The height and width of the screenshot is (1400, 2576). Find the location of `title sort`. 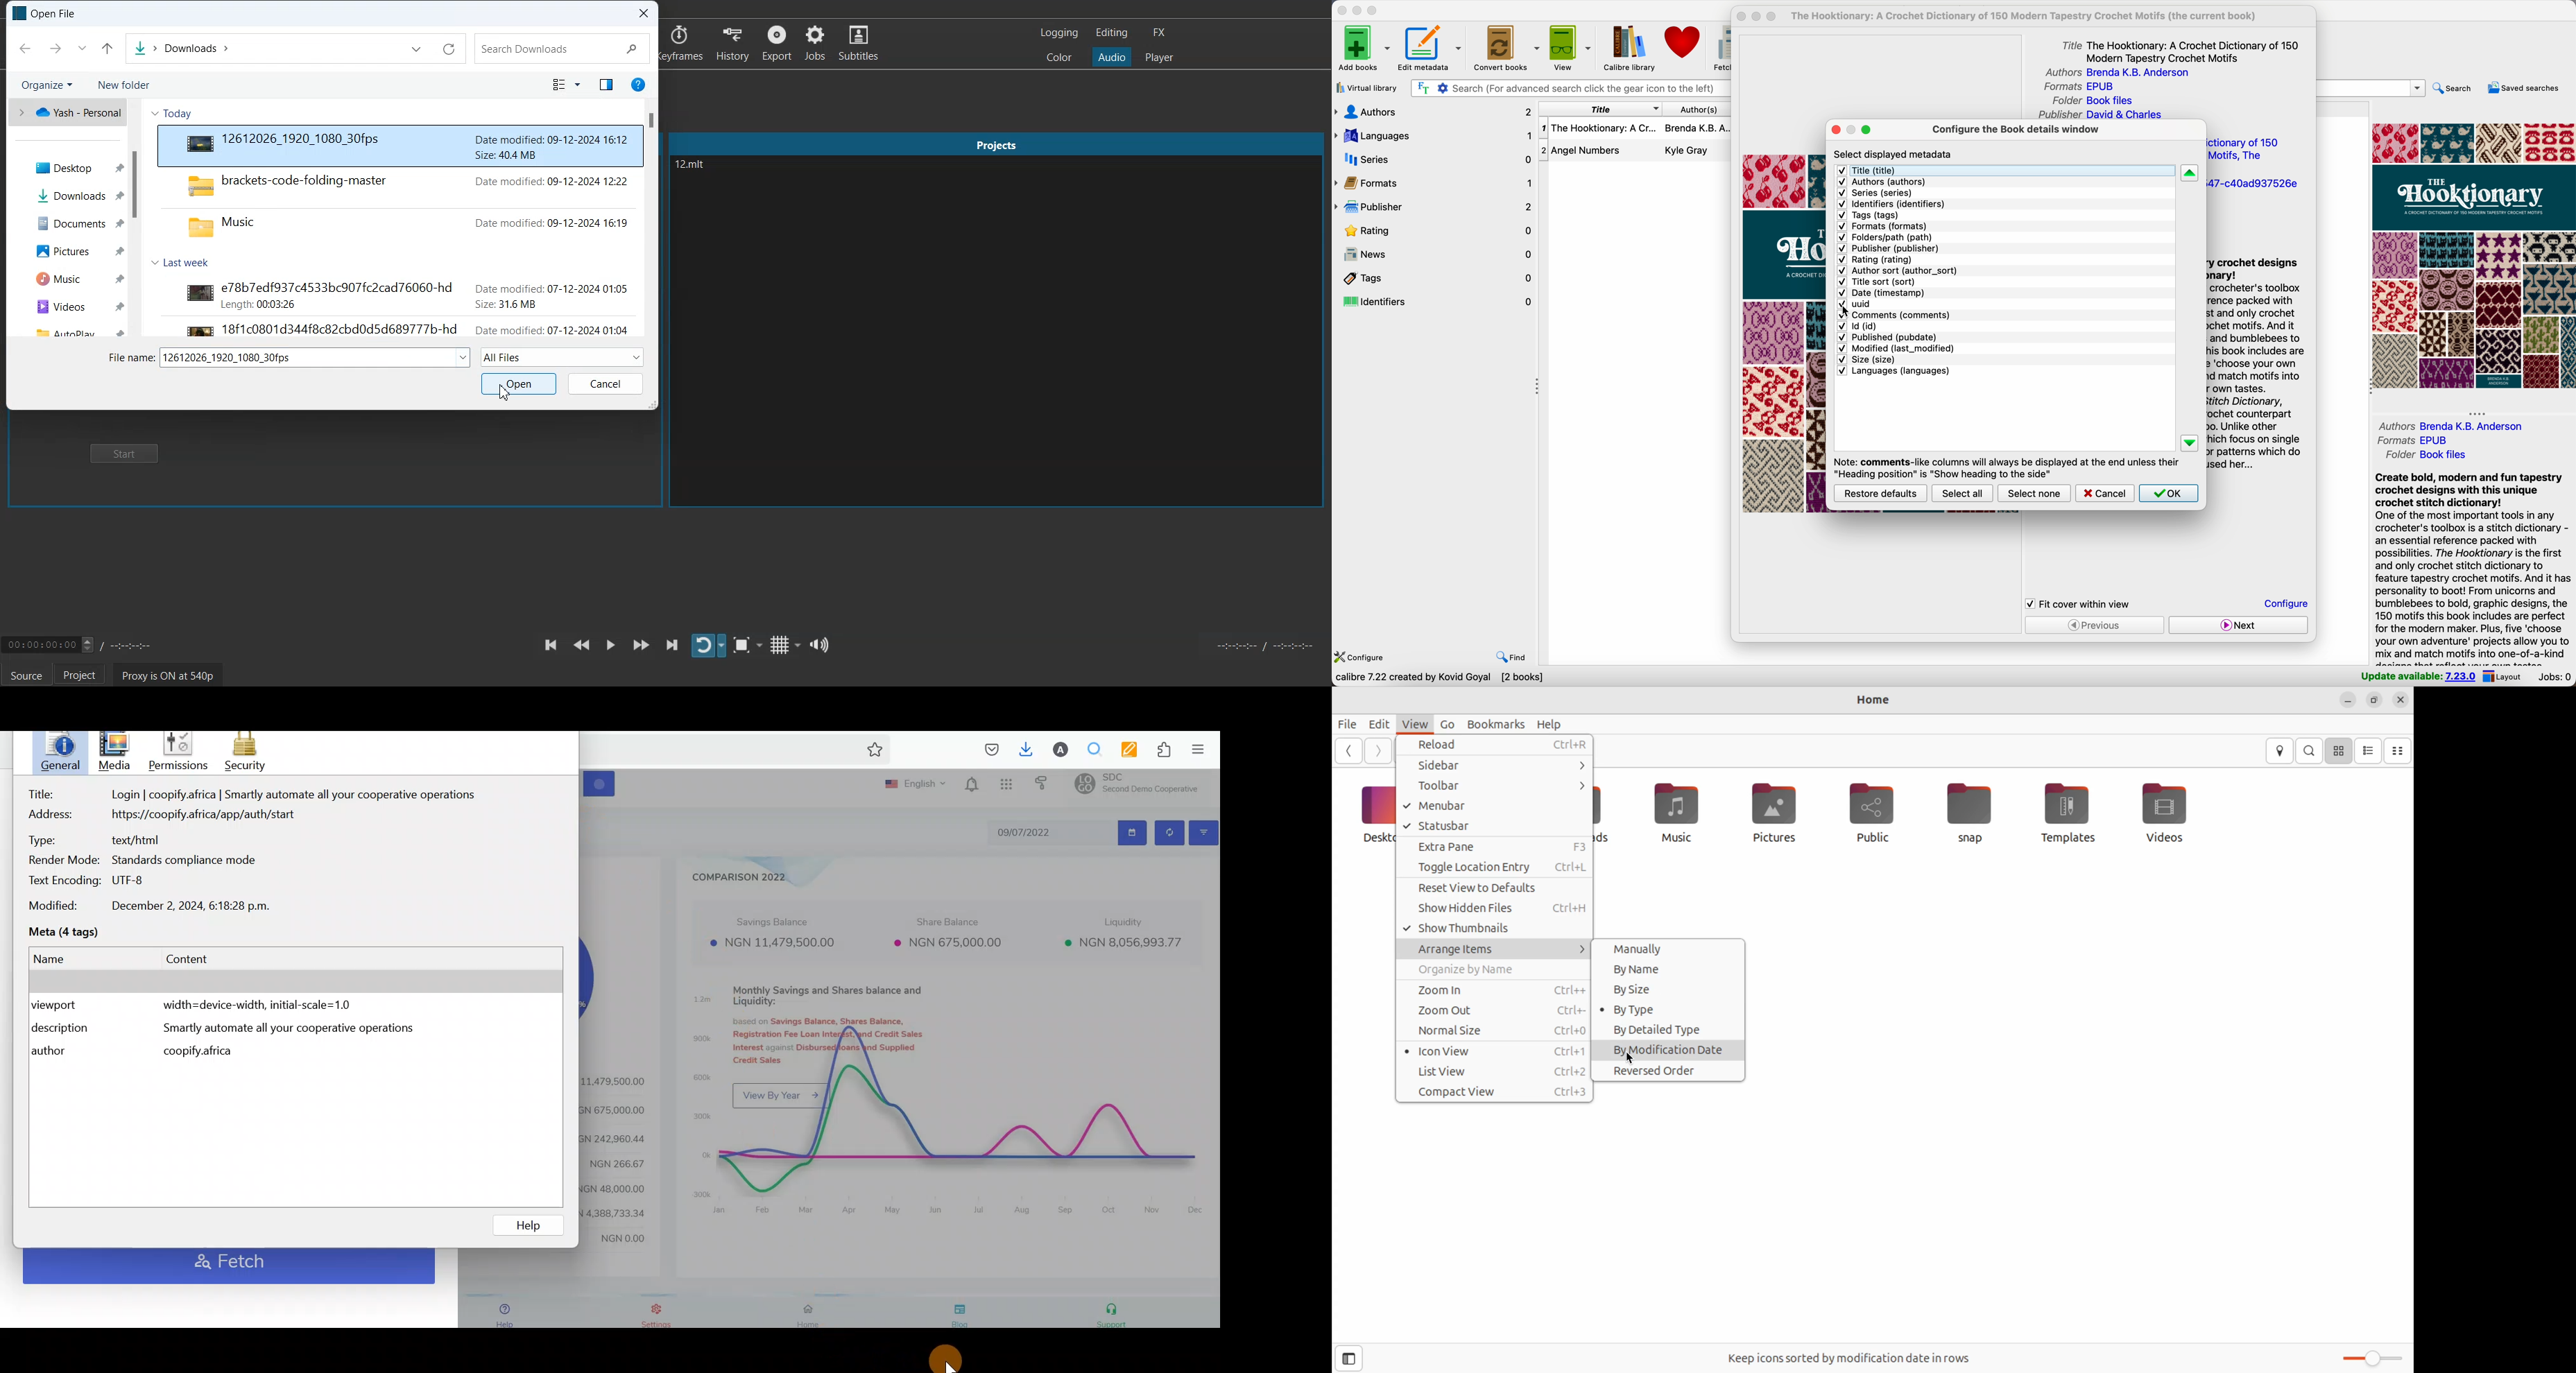

title sort is located at coordinates (1880, 282).